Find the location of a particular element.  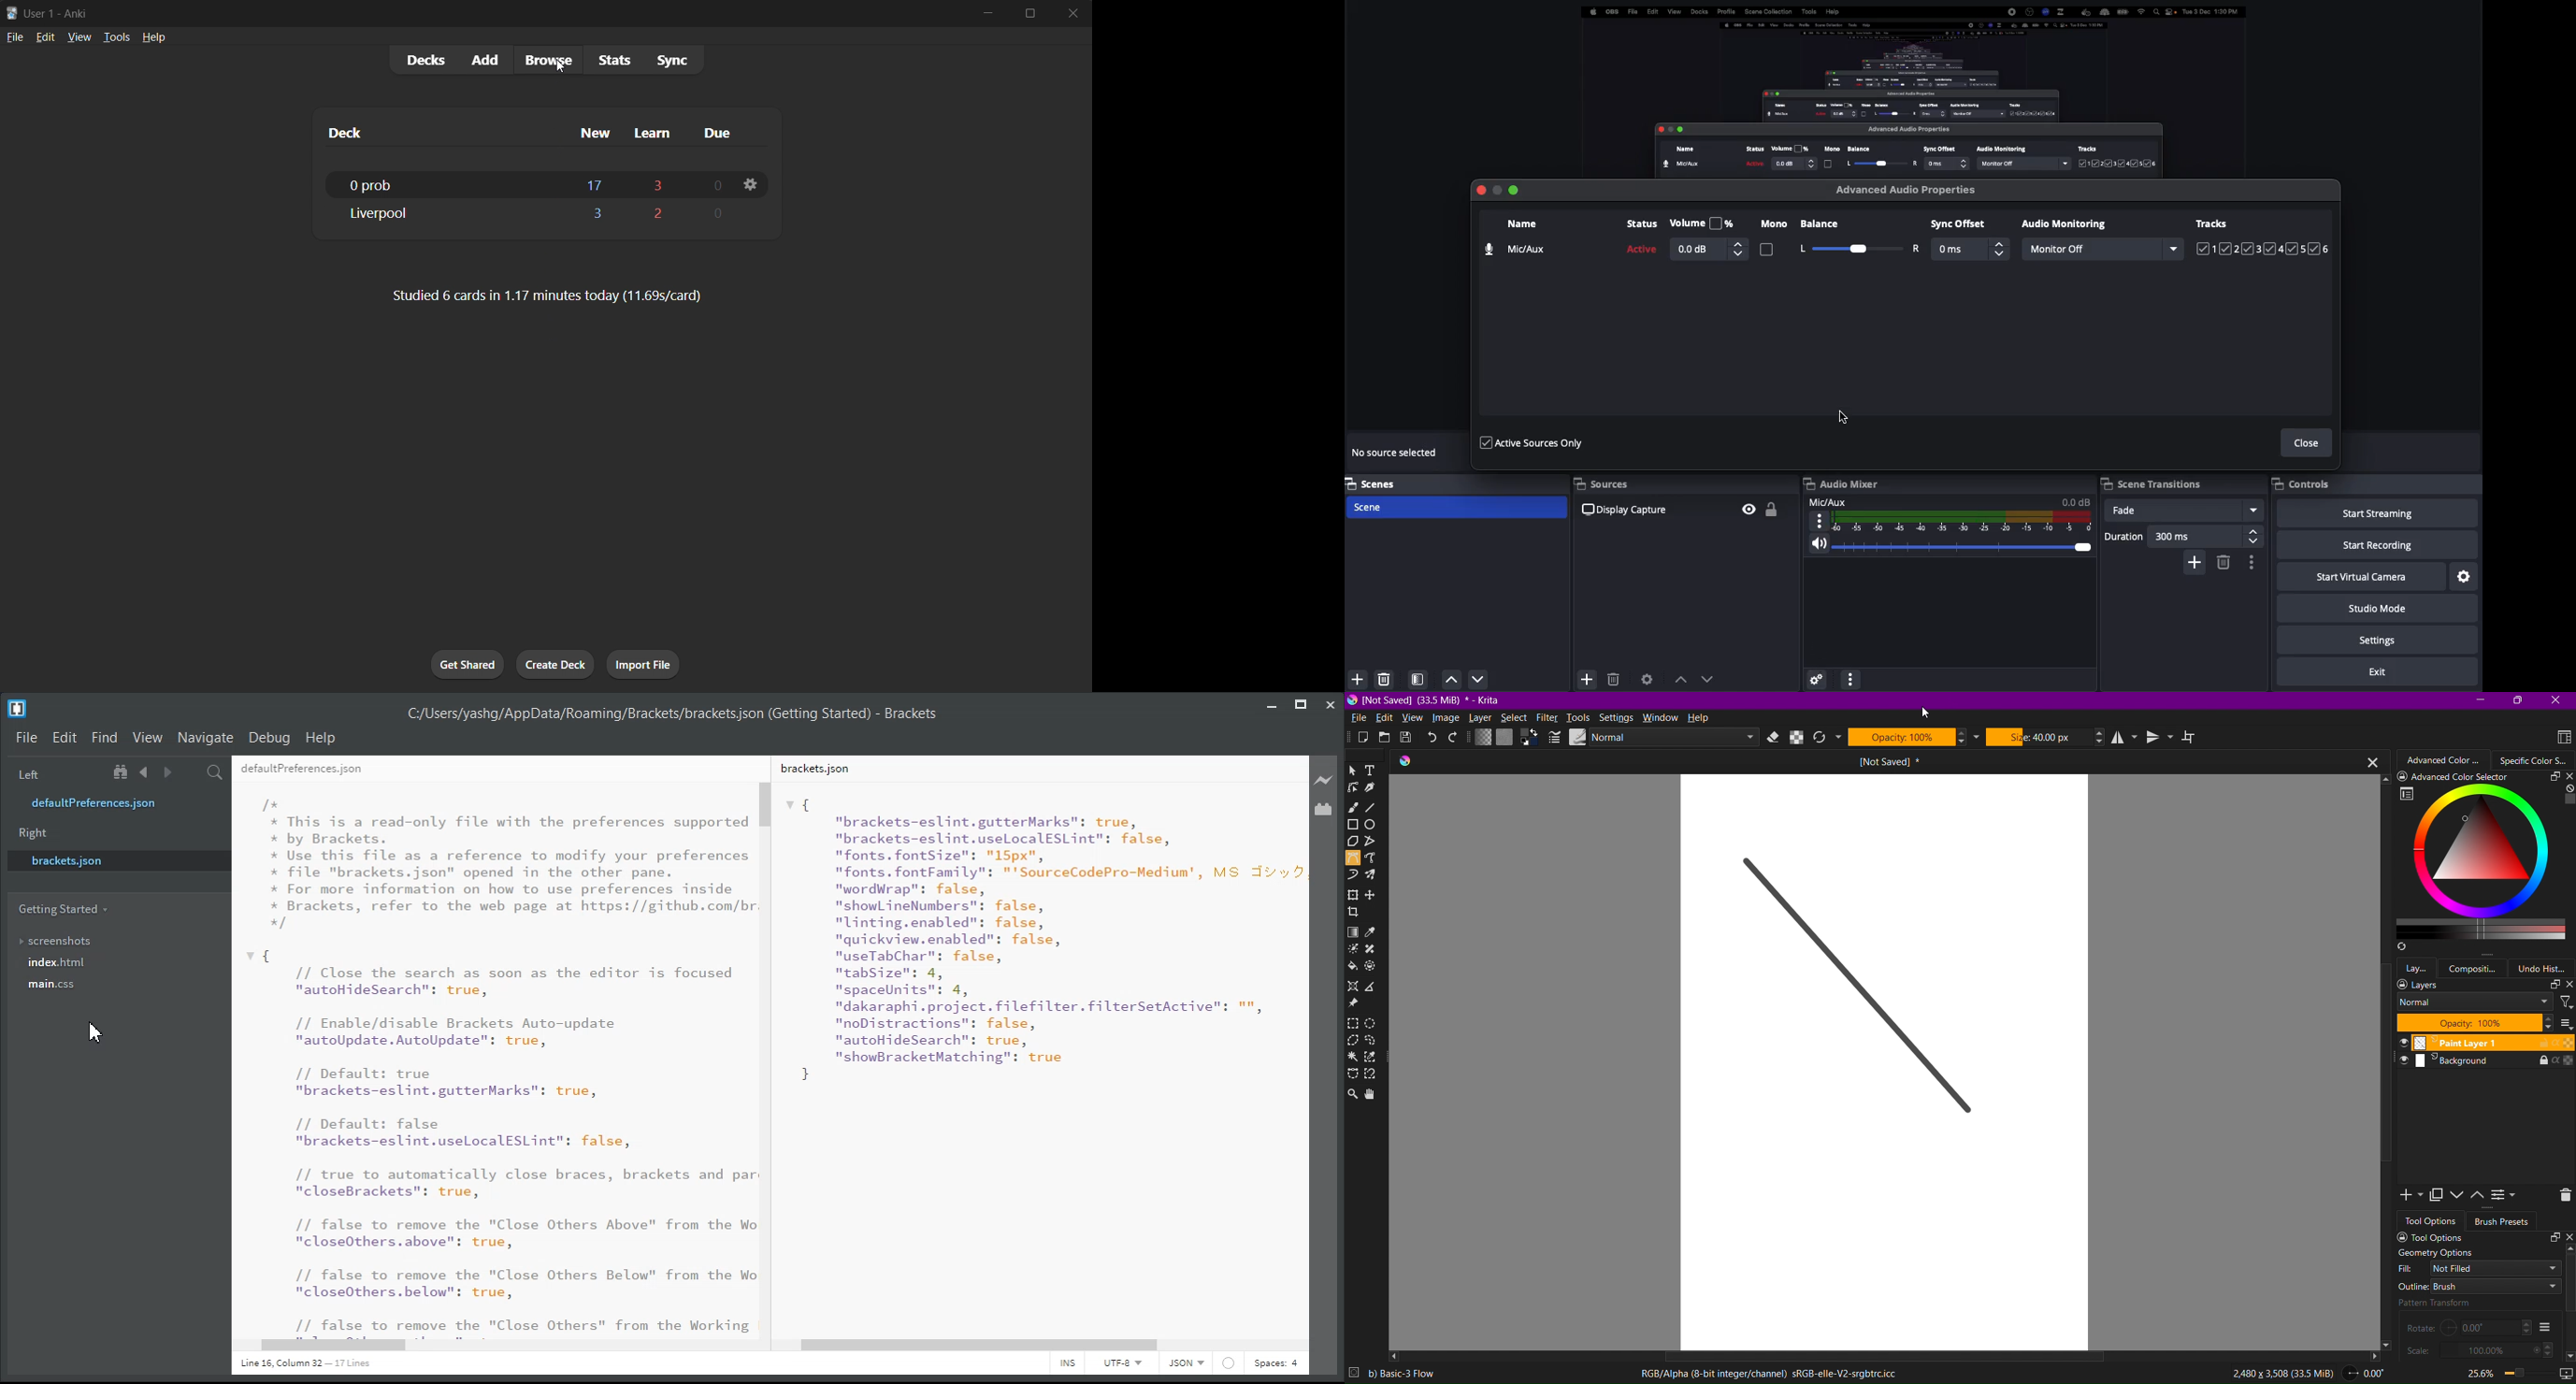

Ellipse Tool is located at coordinates (1376, 827).